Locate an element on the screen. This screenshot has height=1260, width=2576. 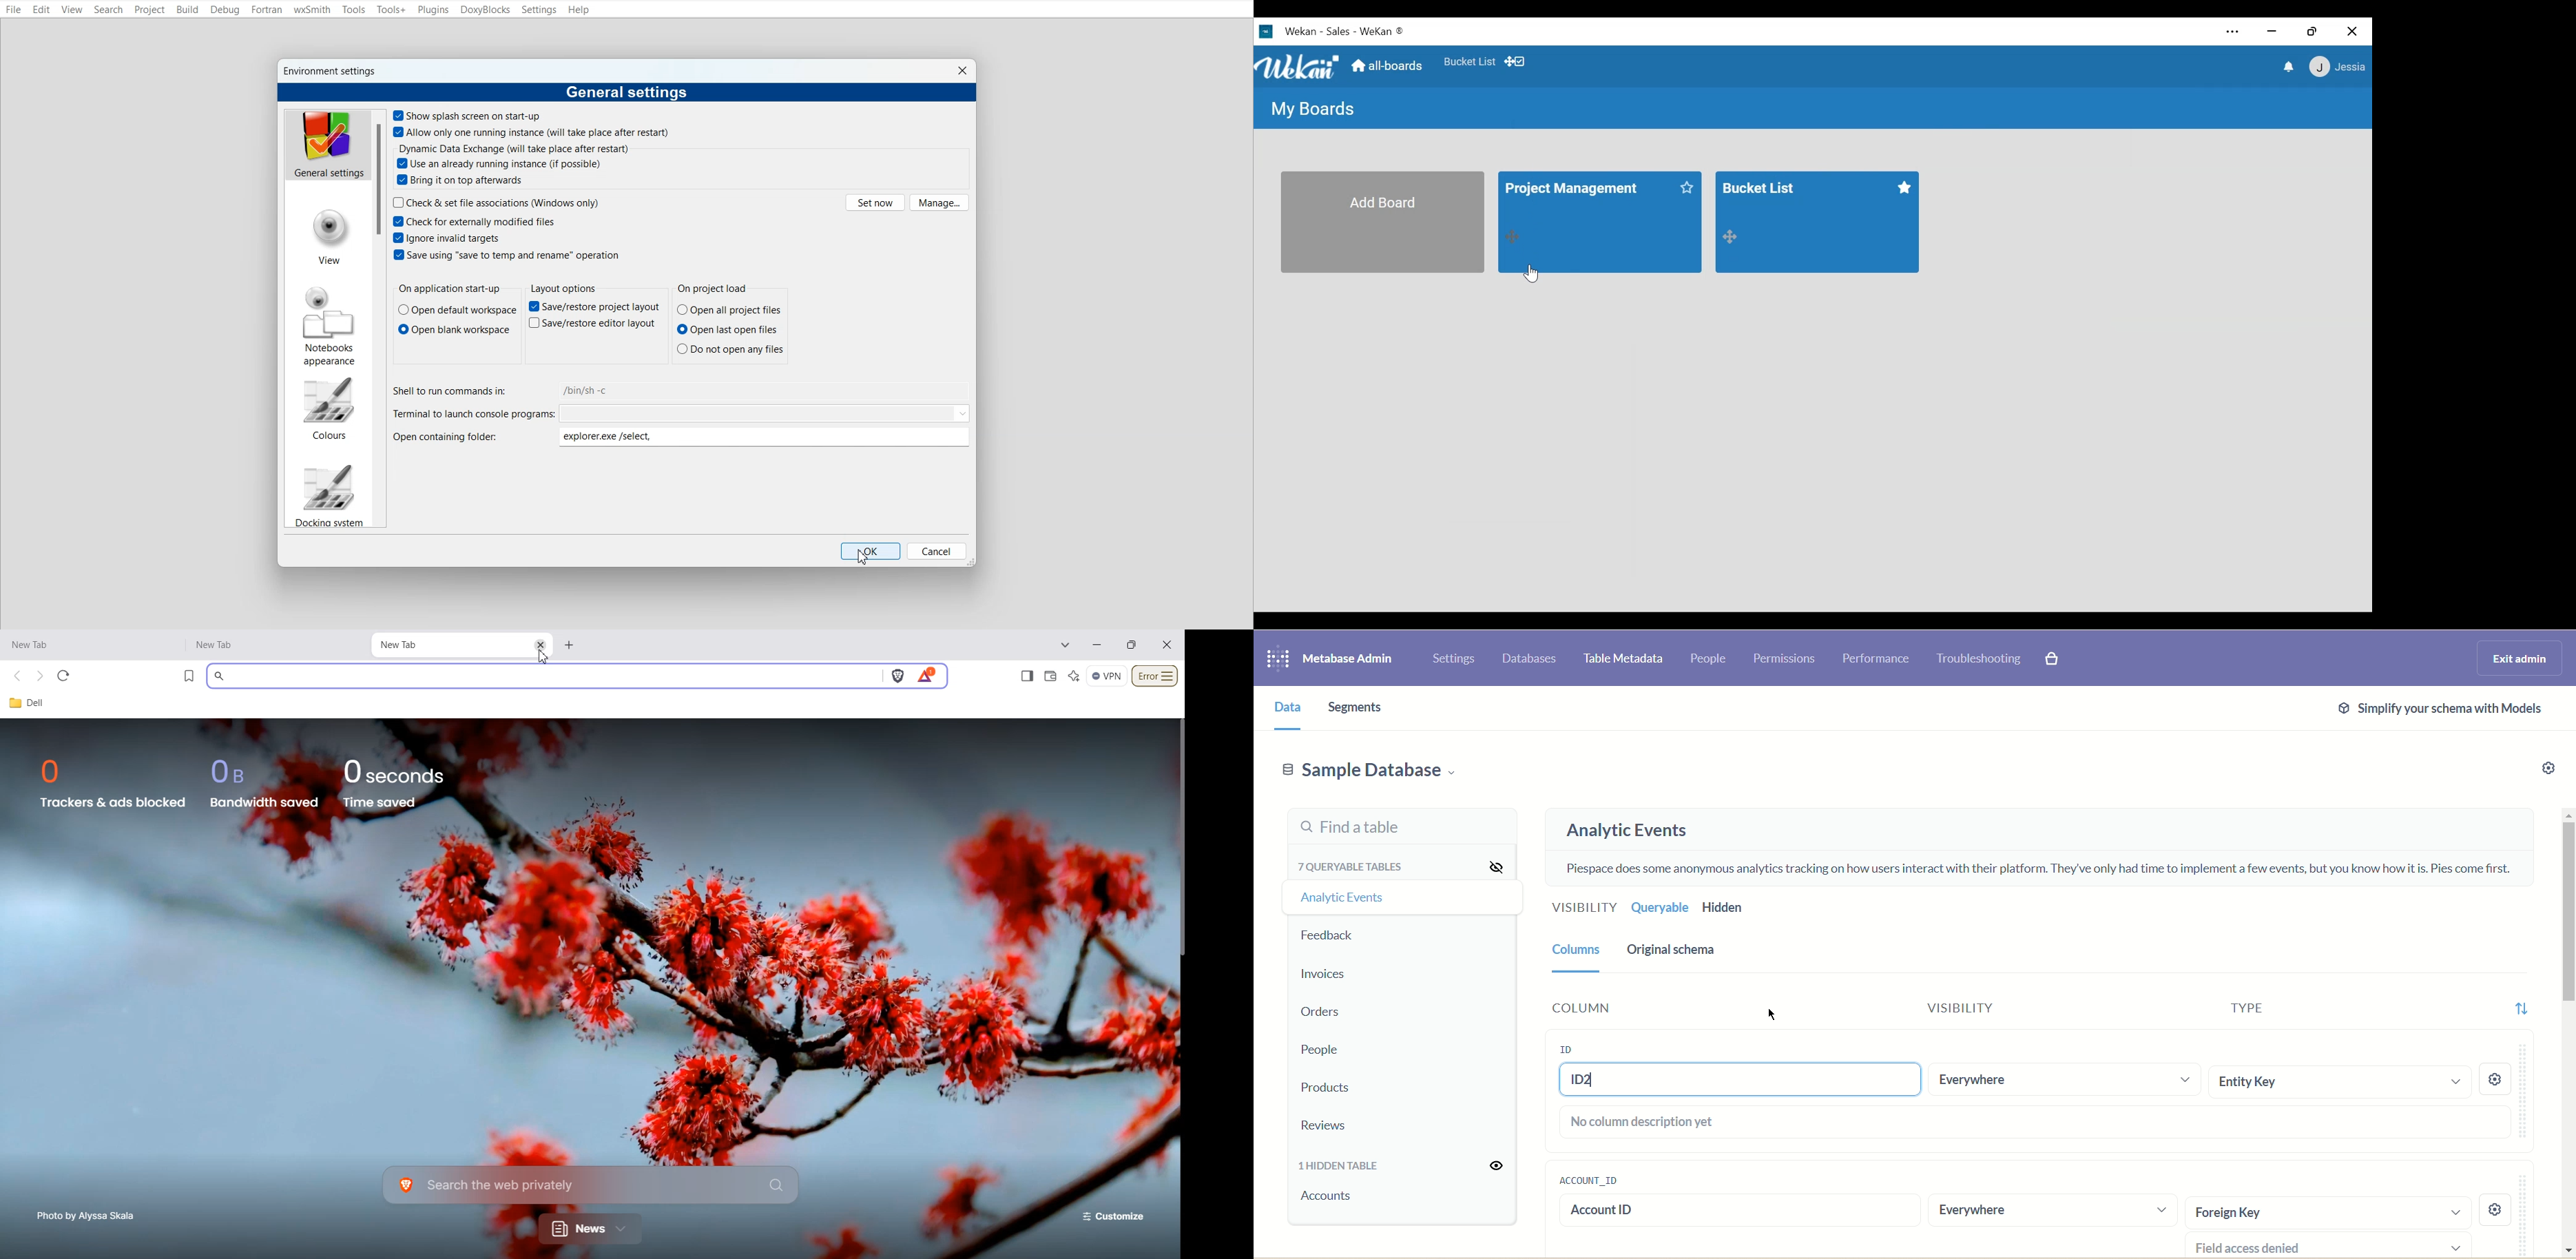
Cursor is located at coordinates (865, 557).